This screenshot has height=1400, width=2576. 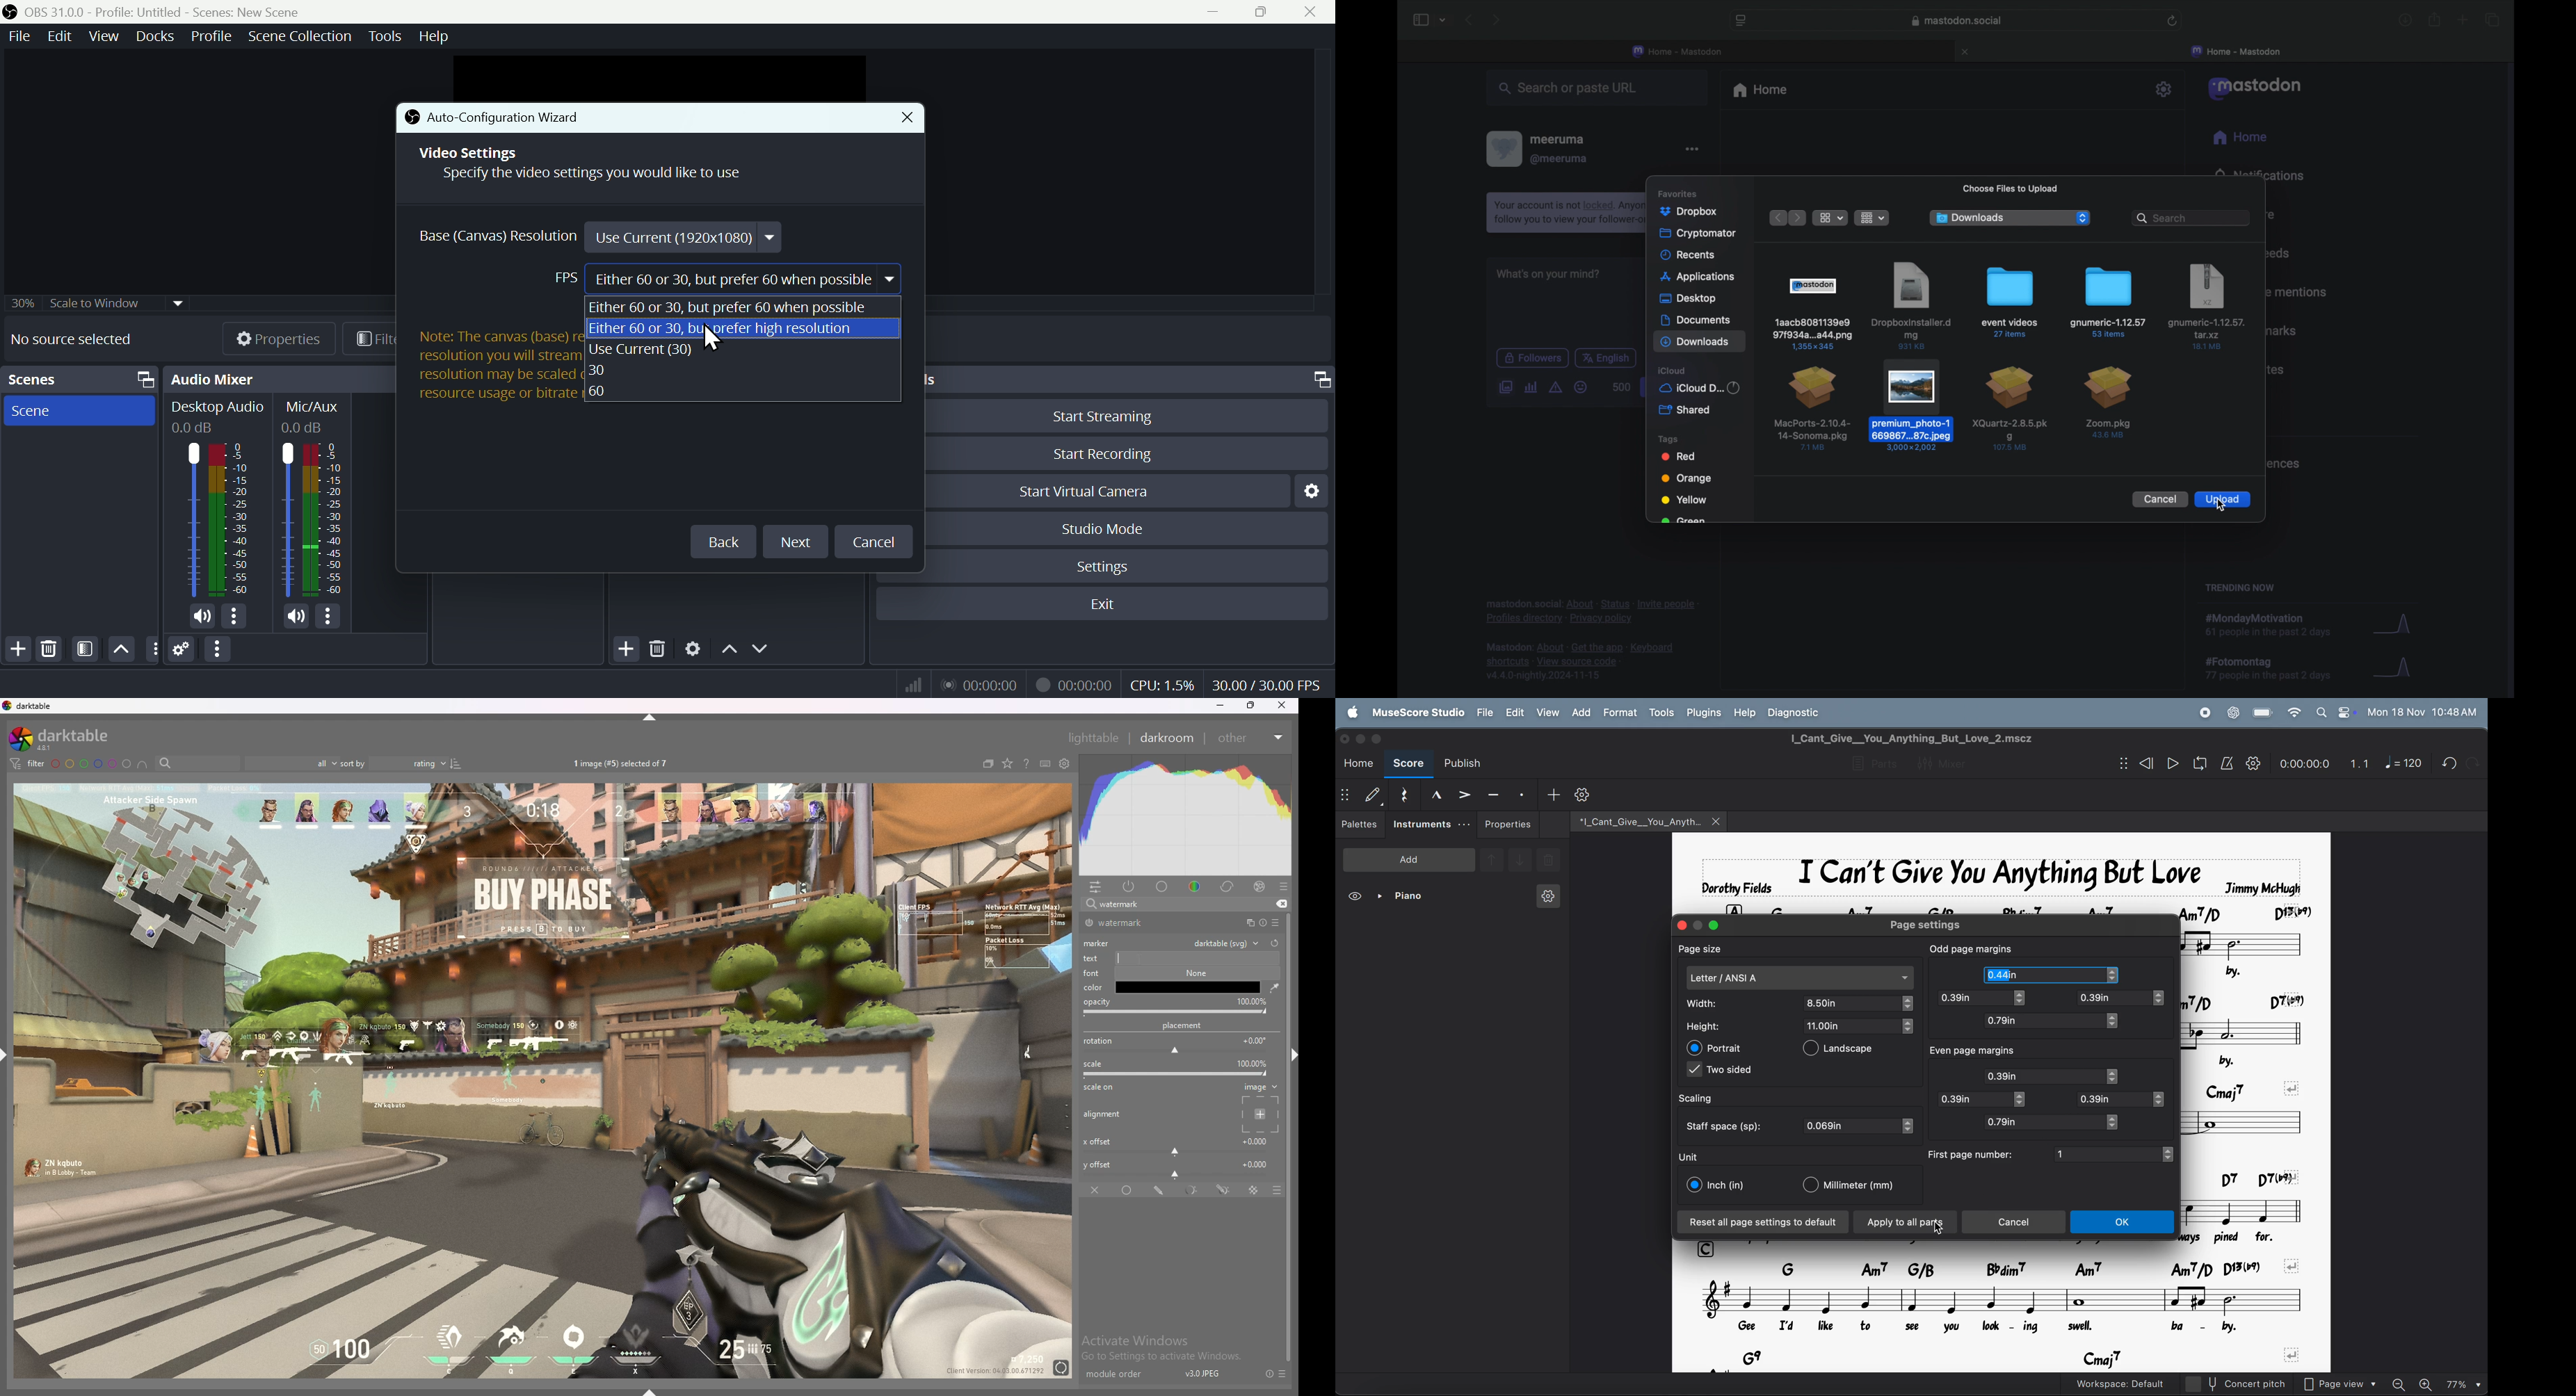 What do you see at coordinates (2118, 1122) in the screenshot?
I see `toggle` at bounding box center [2118, 1122].